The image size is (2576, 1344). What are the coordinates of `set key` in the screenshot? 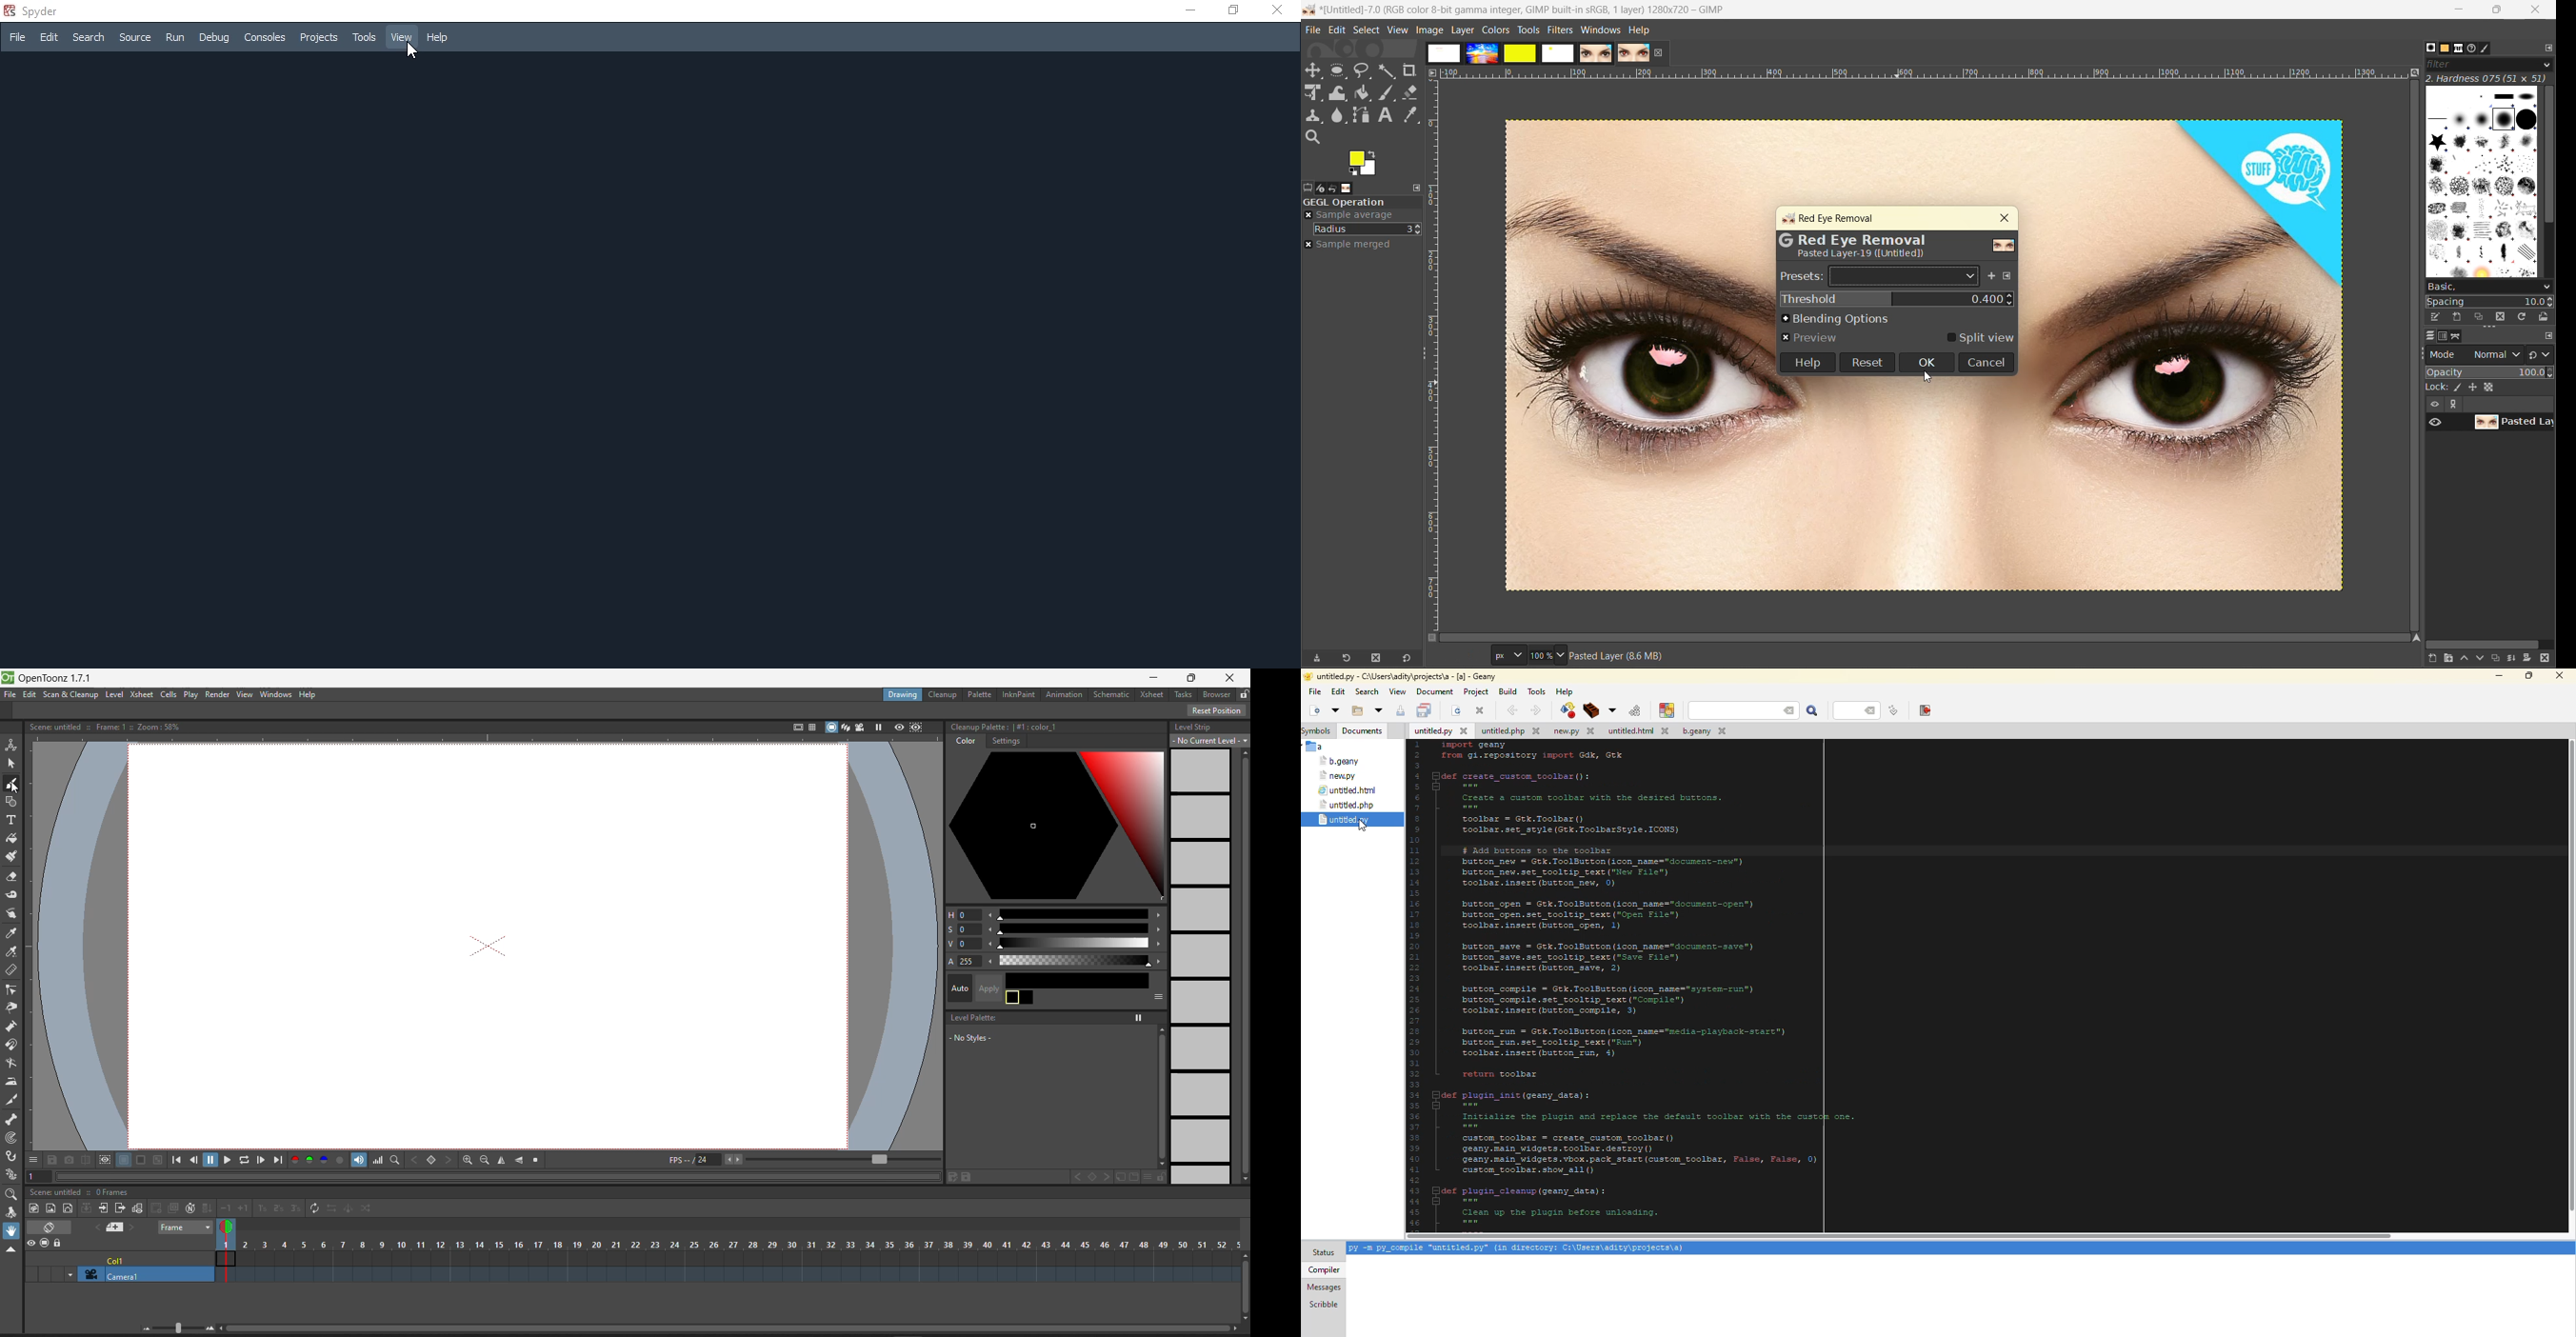 It's located at (1090, 1177).